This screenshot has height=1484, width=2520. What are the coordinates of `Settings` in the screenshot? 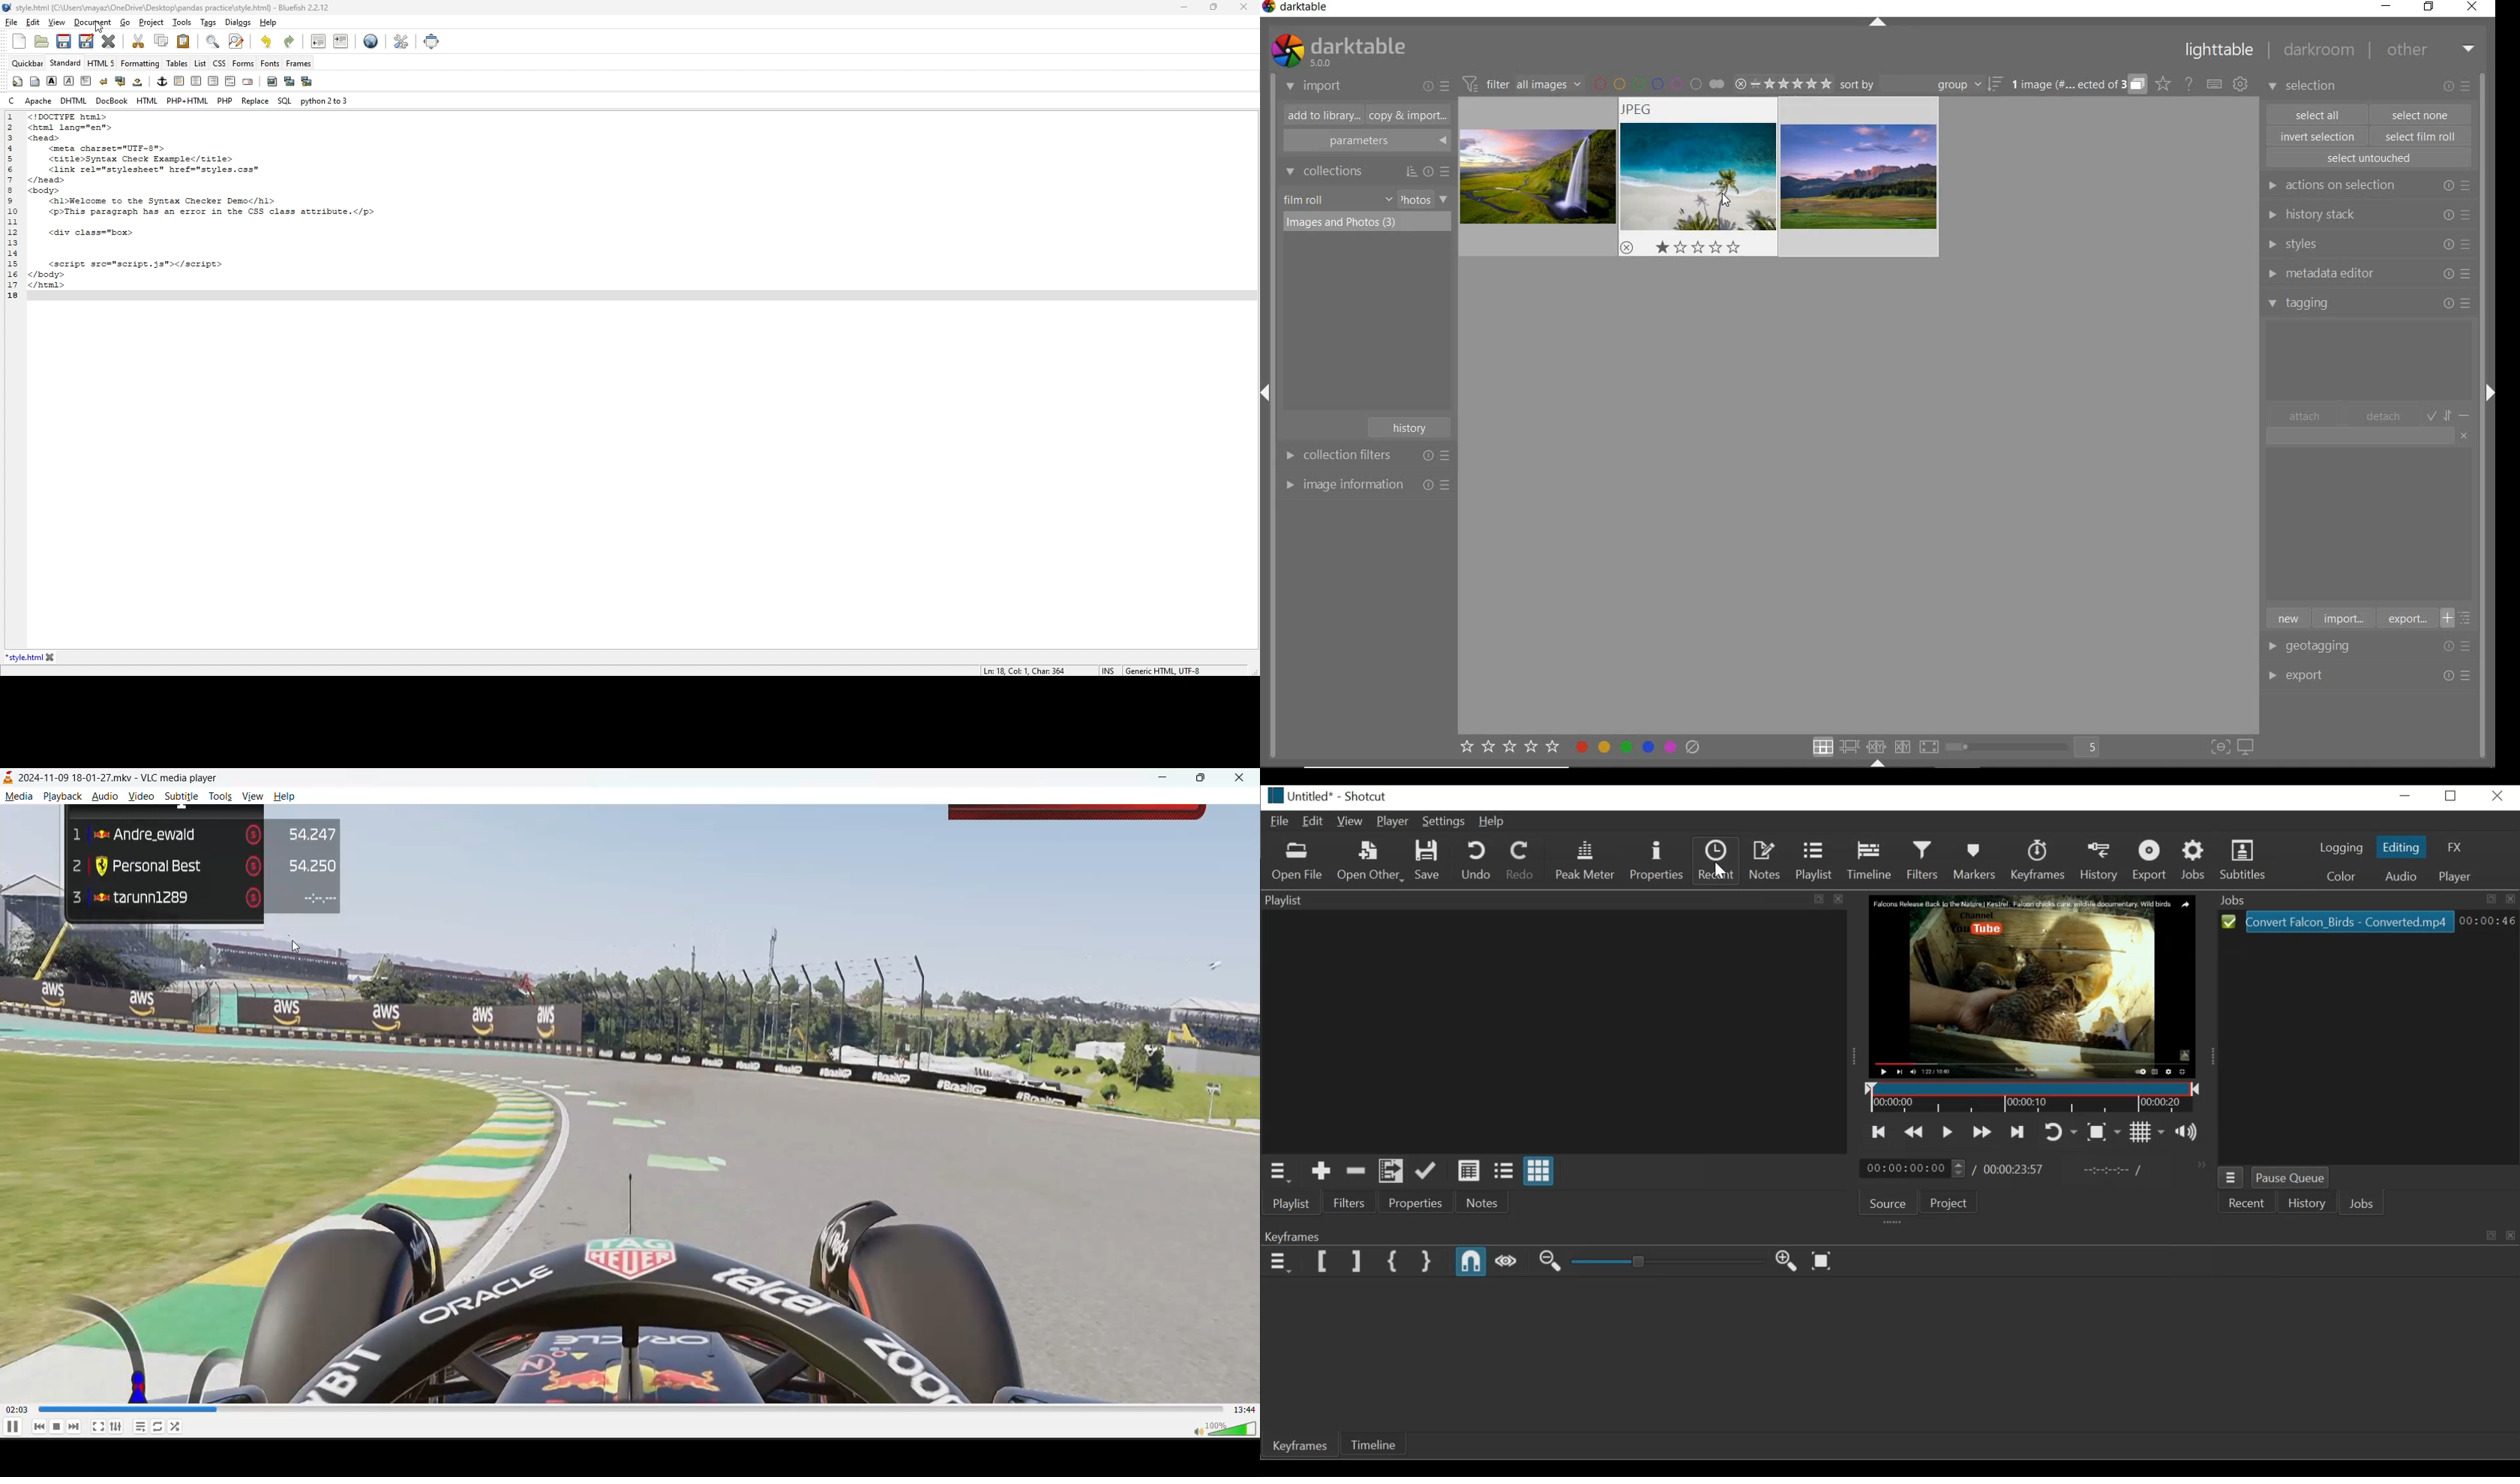 It's located at (1446, 823).